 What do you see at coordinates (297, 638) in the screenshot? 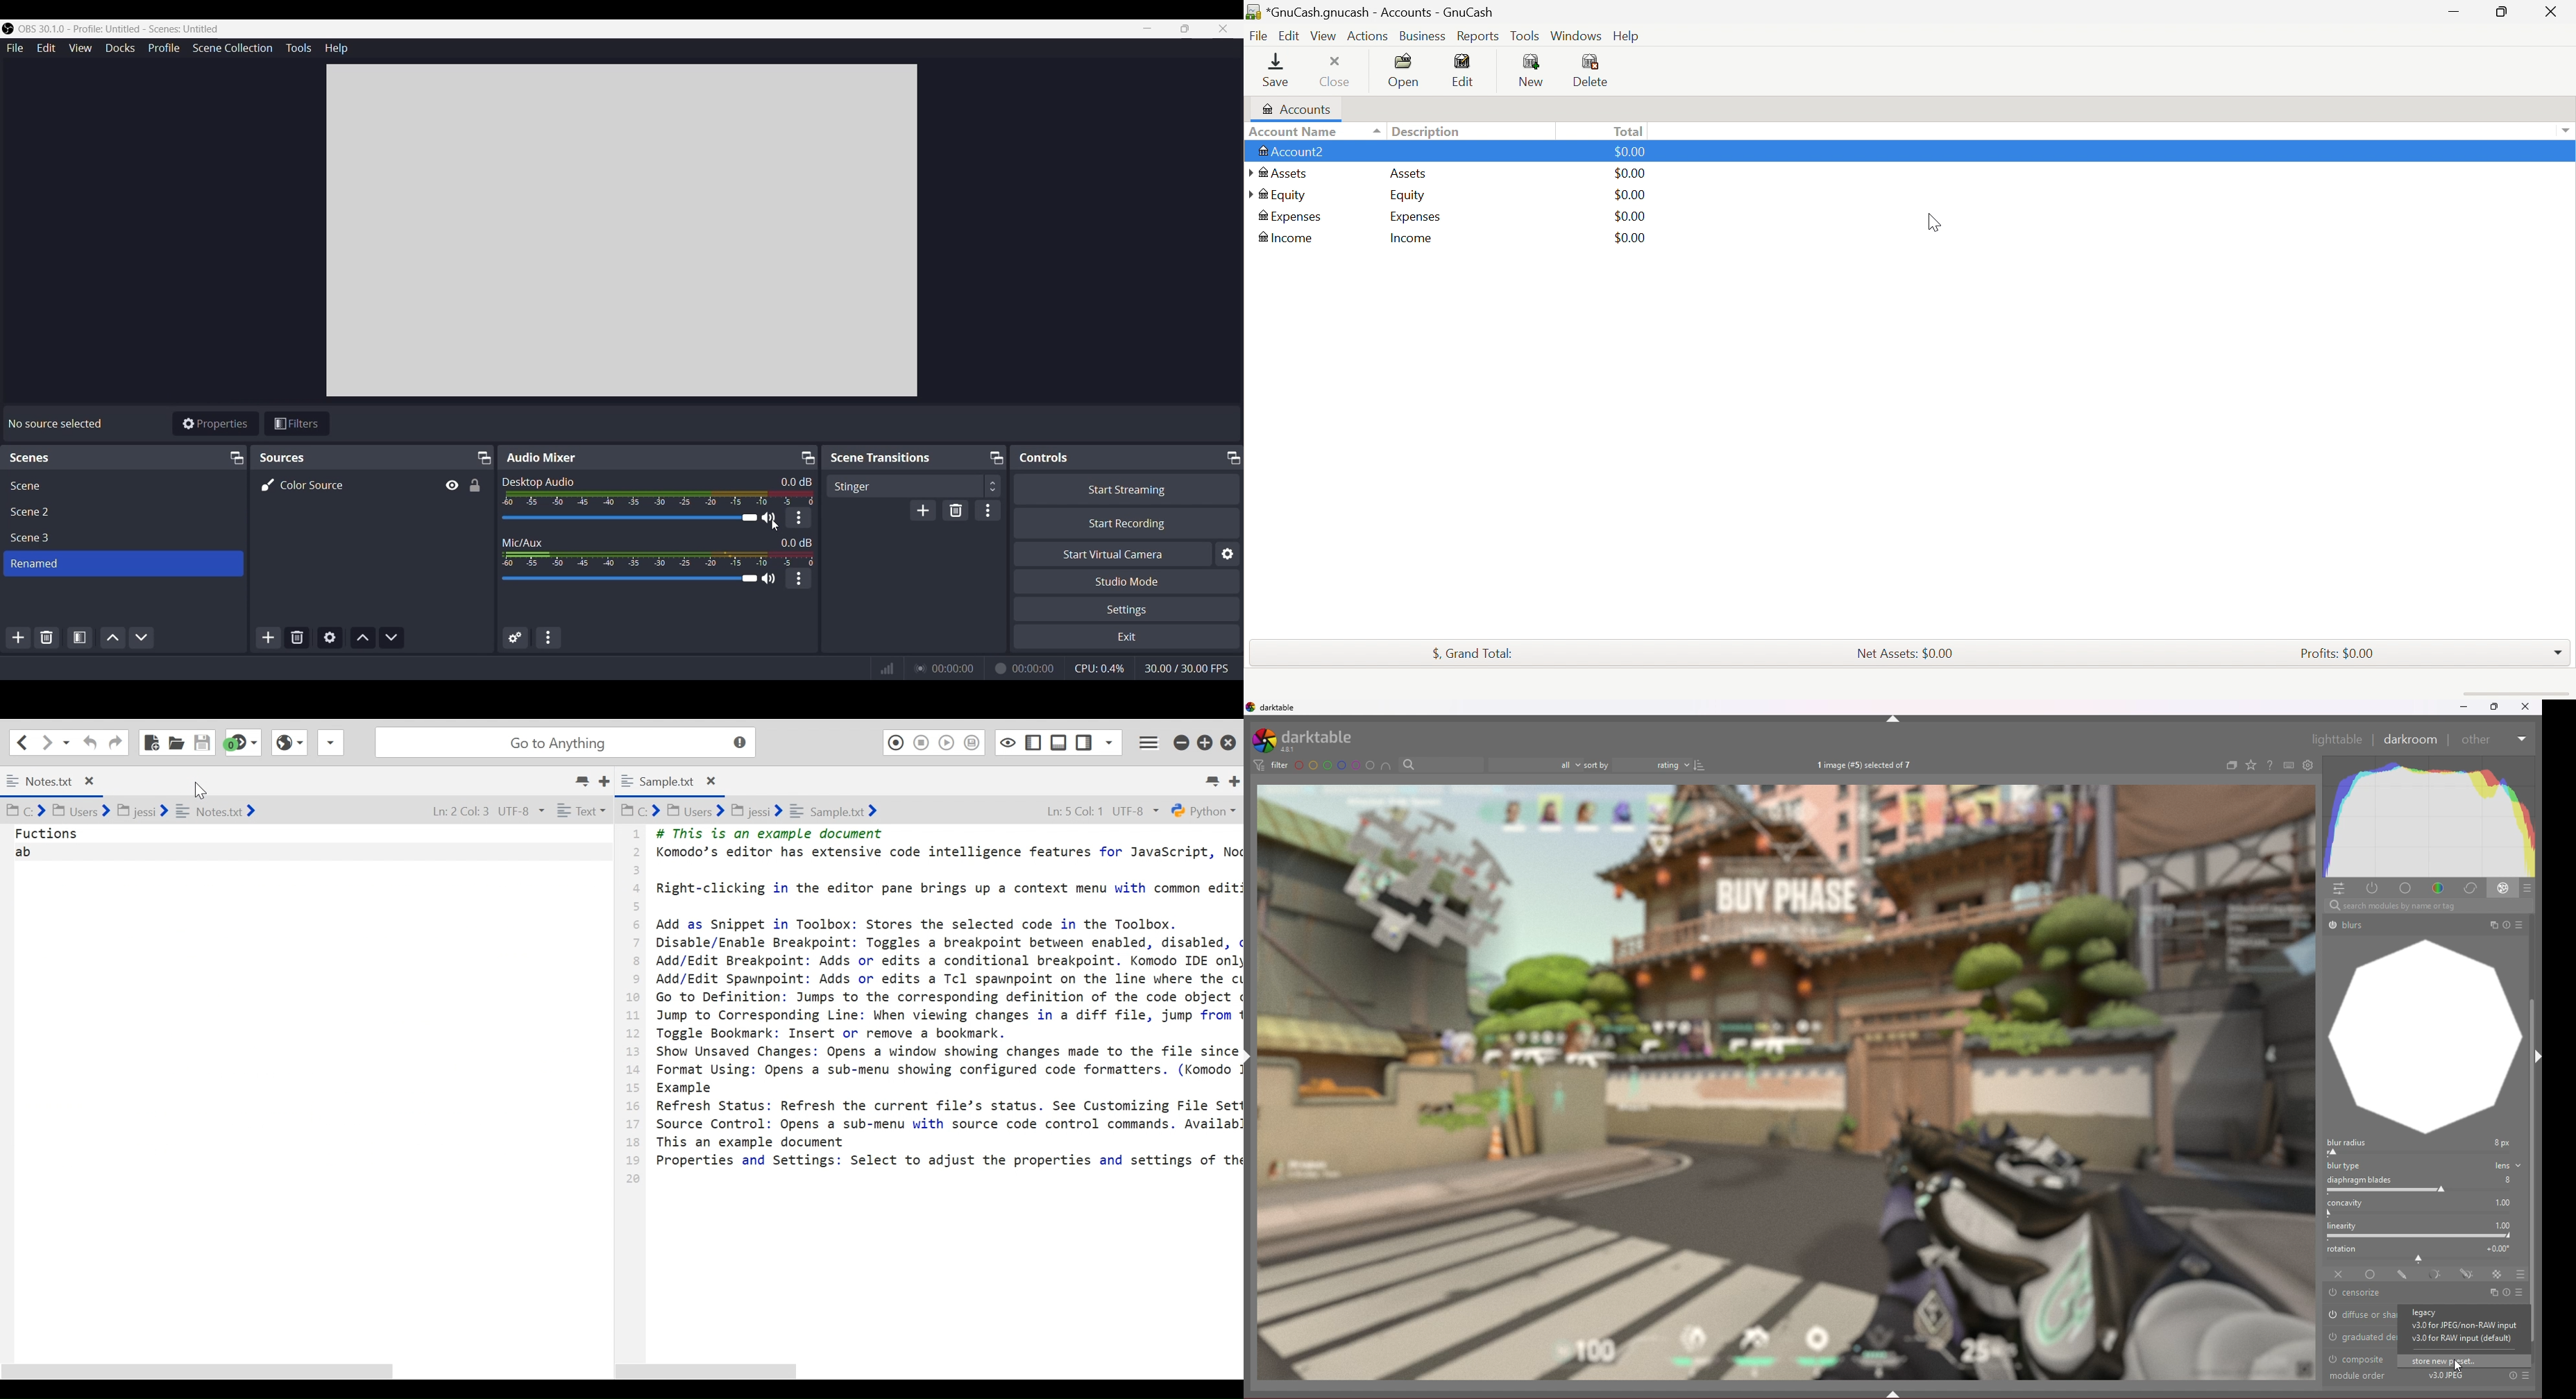
I see `Delete selected source` at bounding box center [297, 638].